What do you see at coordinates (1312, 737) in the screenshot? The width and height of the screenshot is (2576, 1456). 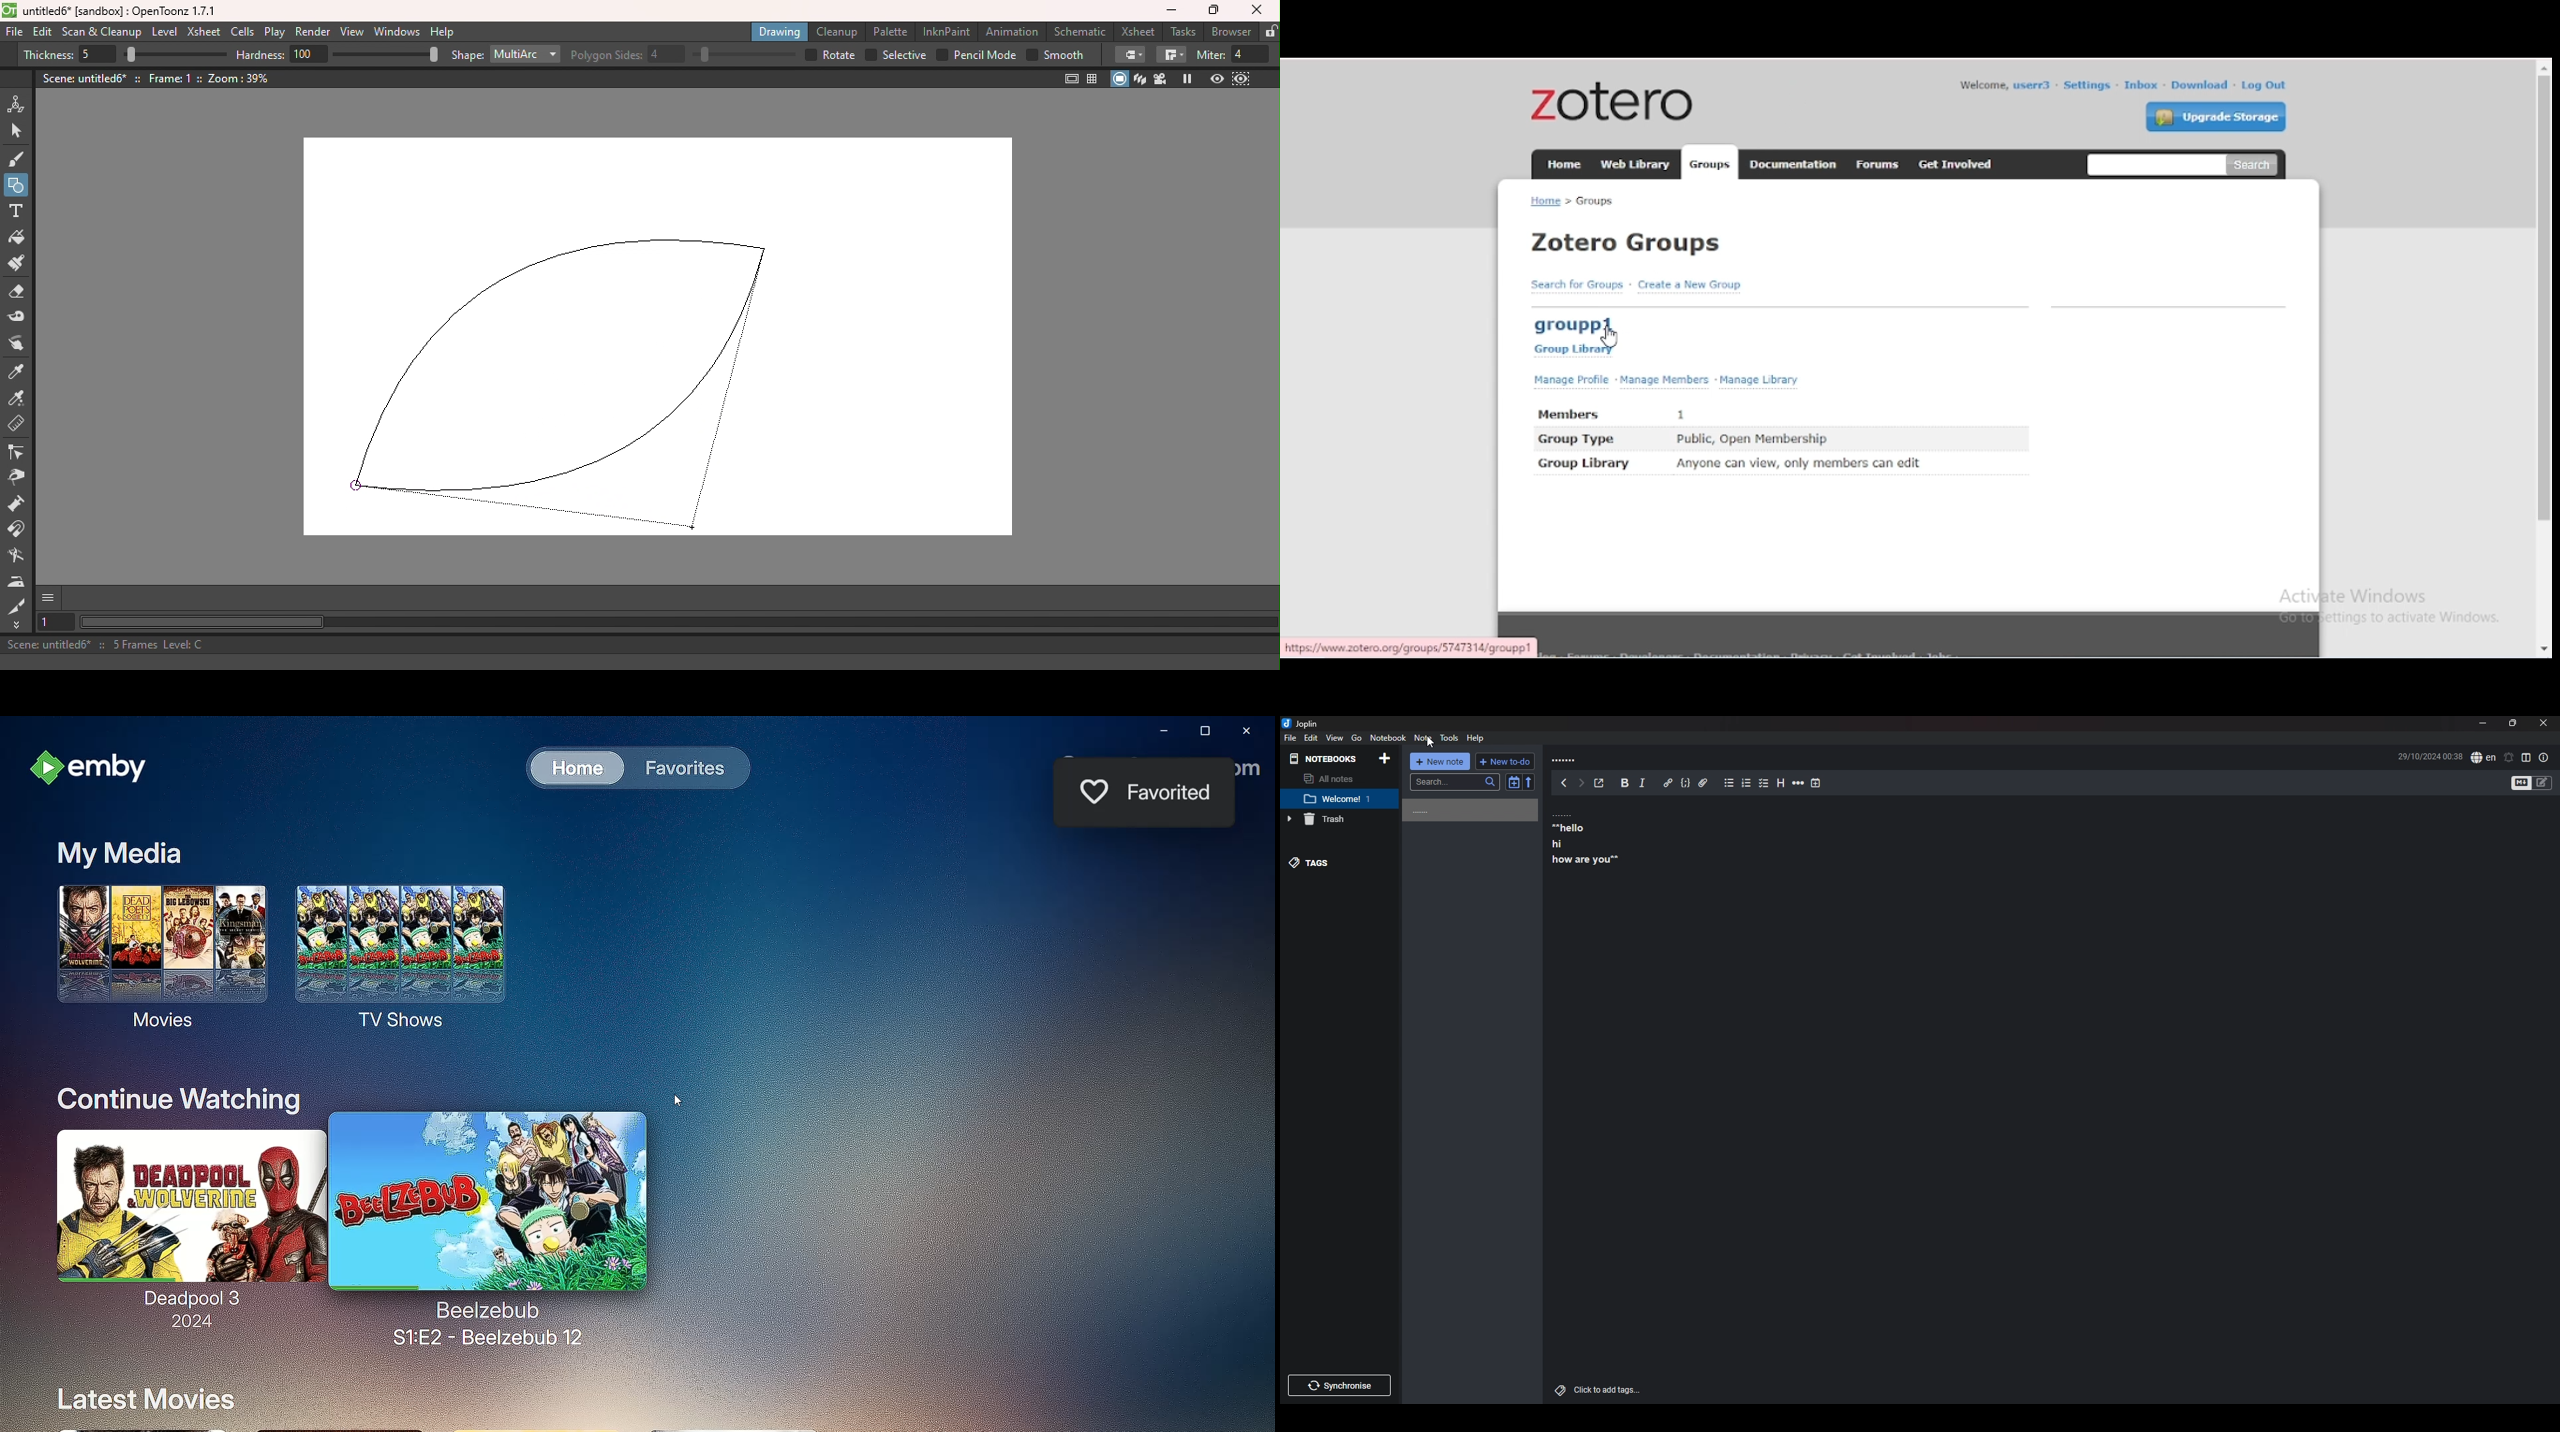 I see `Edit` at bounding box center [1312, 737].